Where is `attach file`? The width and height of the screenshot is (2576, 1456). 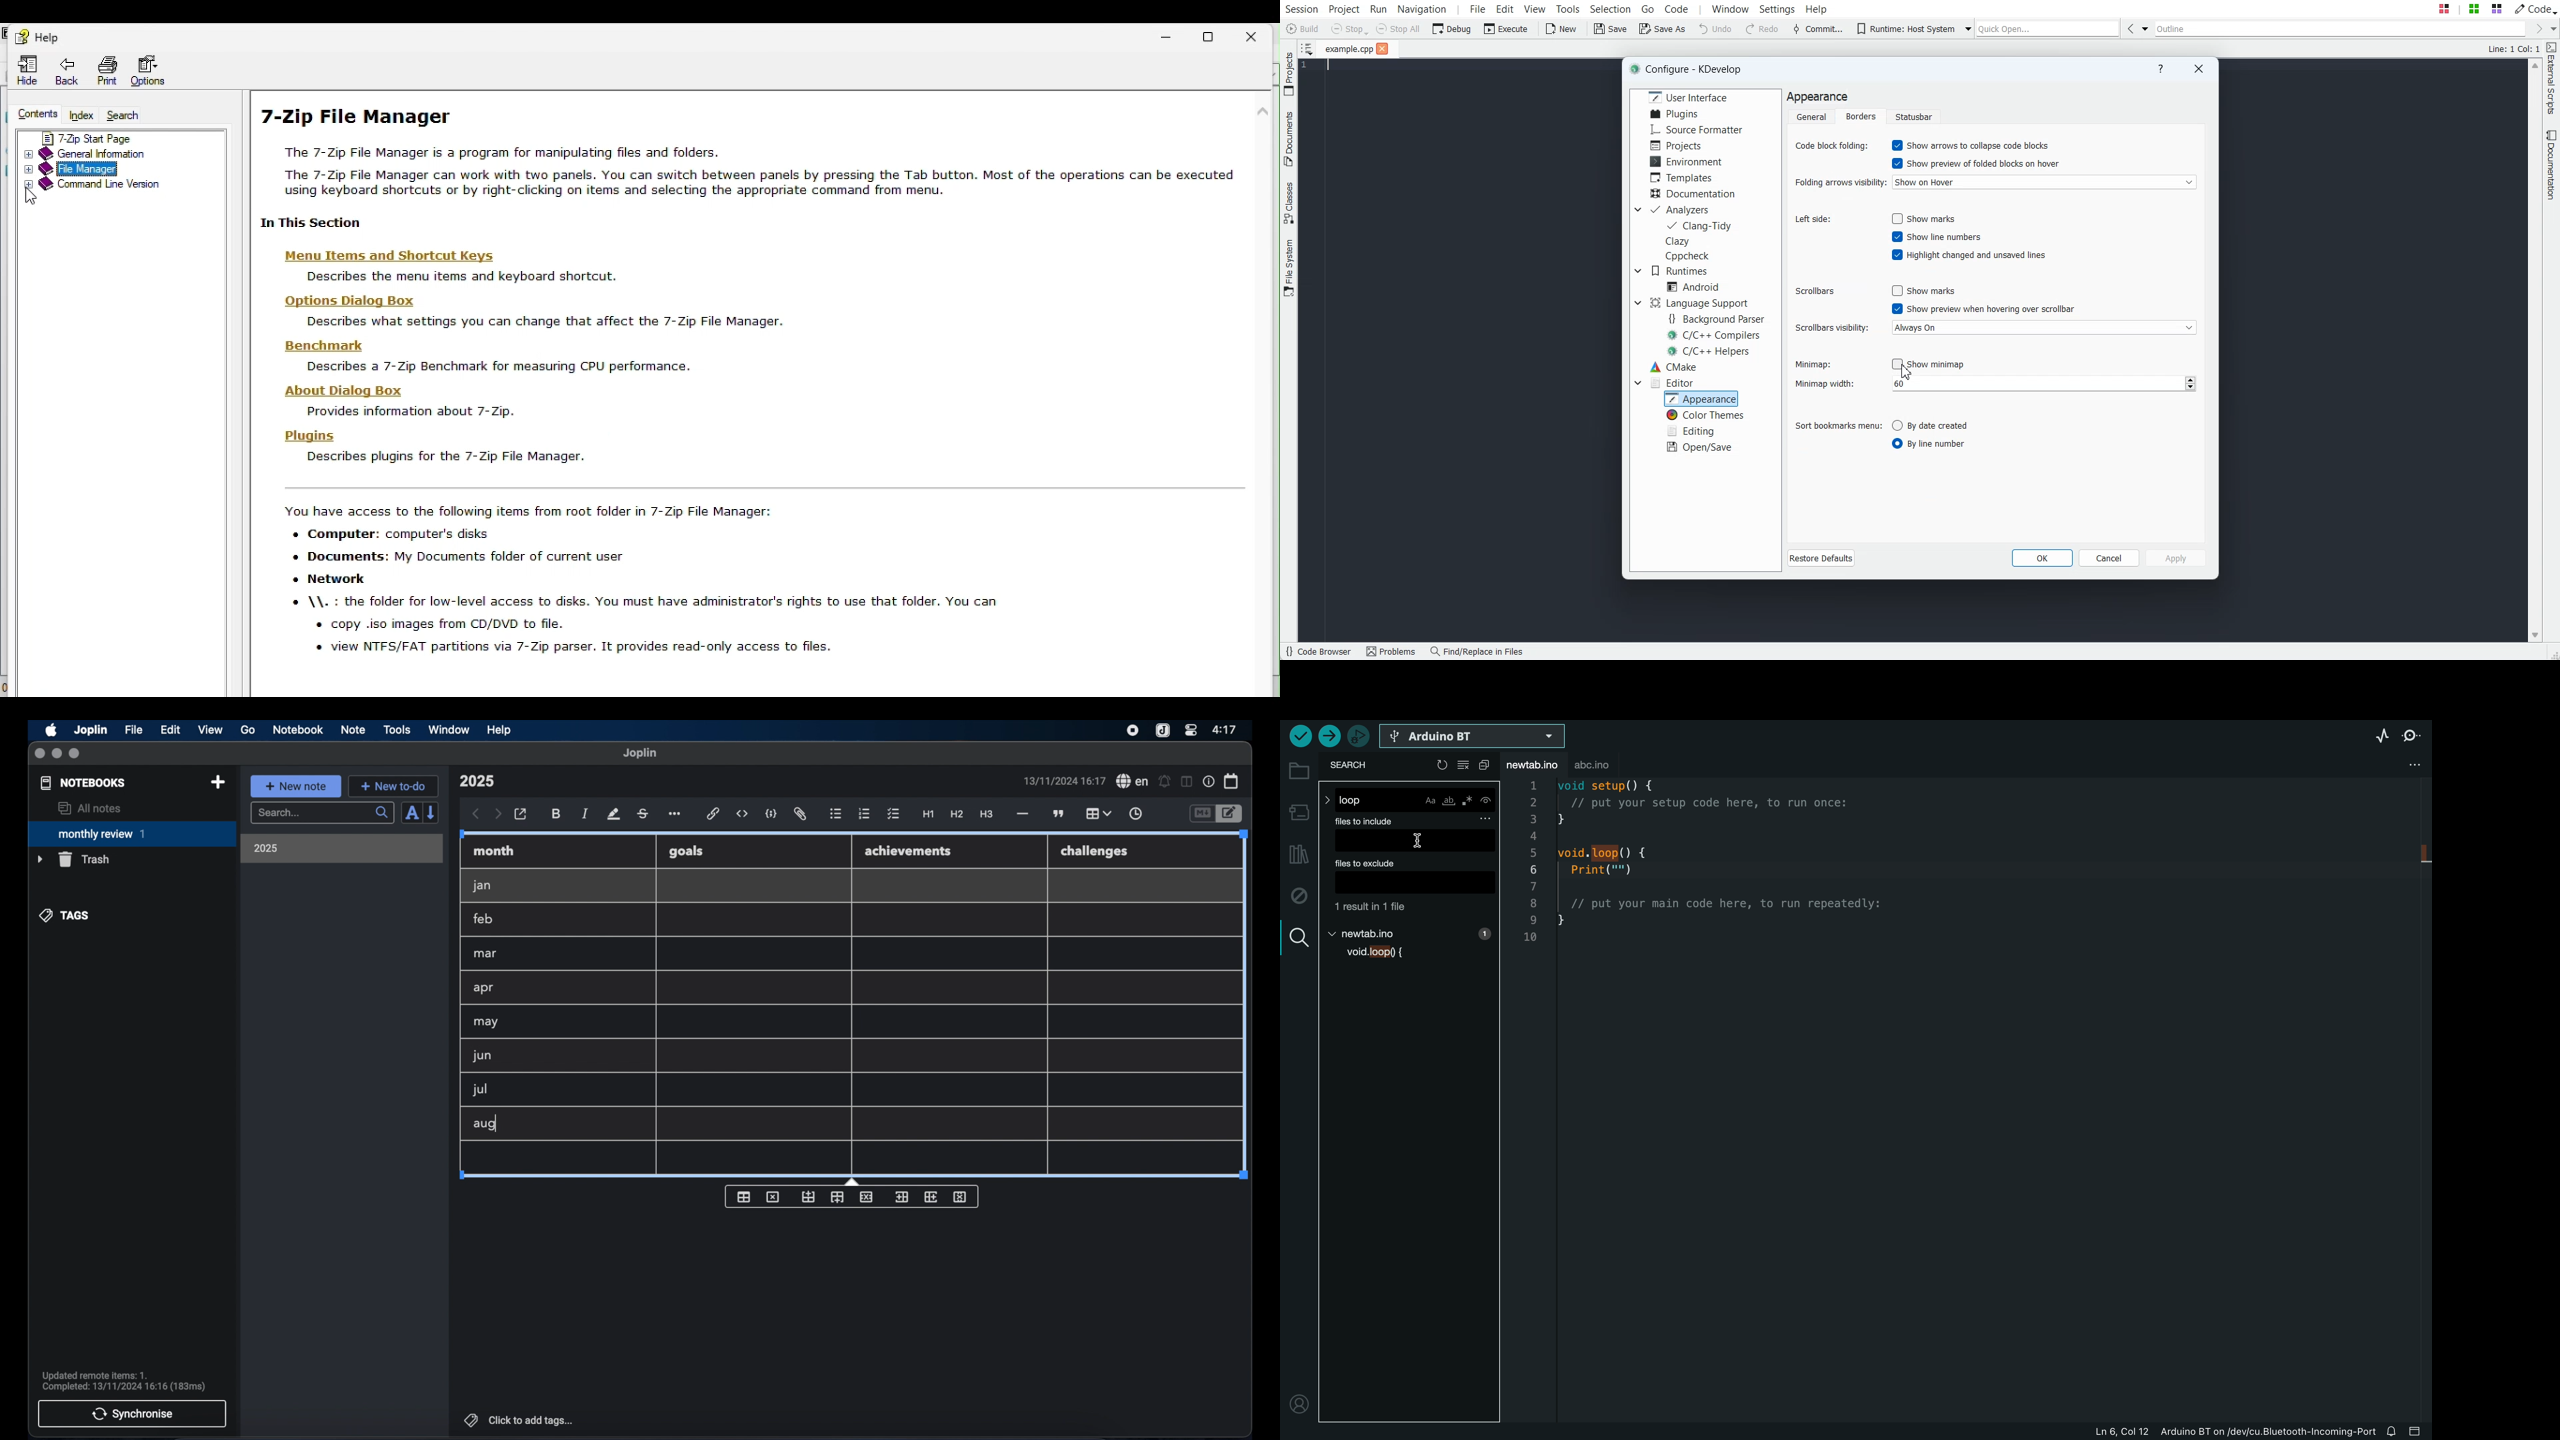
attach file is located at coordinates (800, 814).